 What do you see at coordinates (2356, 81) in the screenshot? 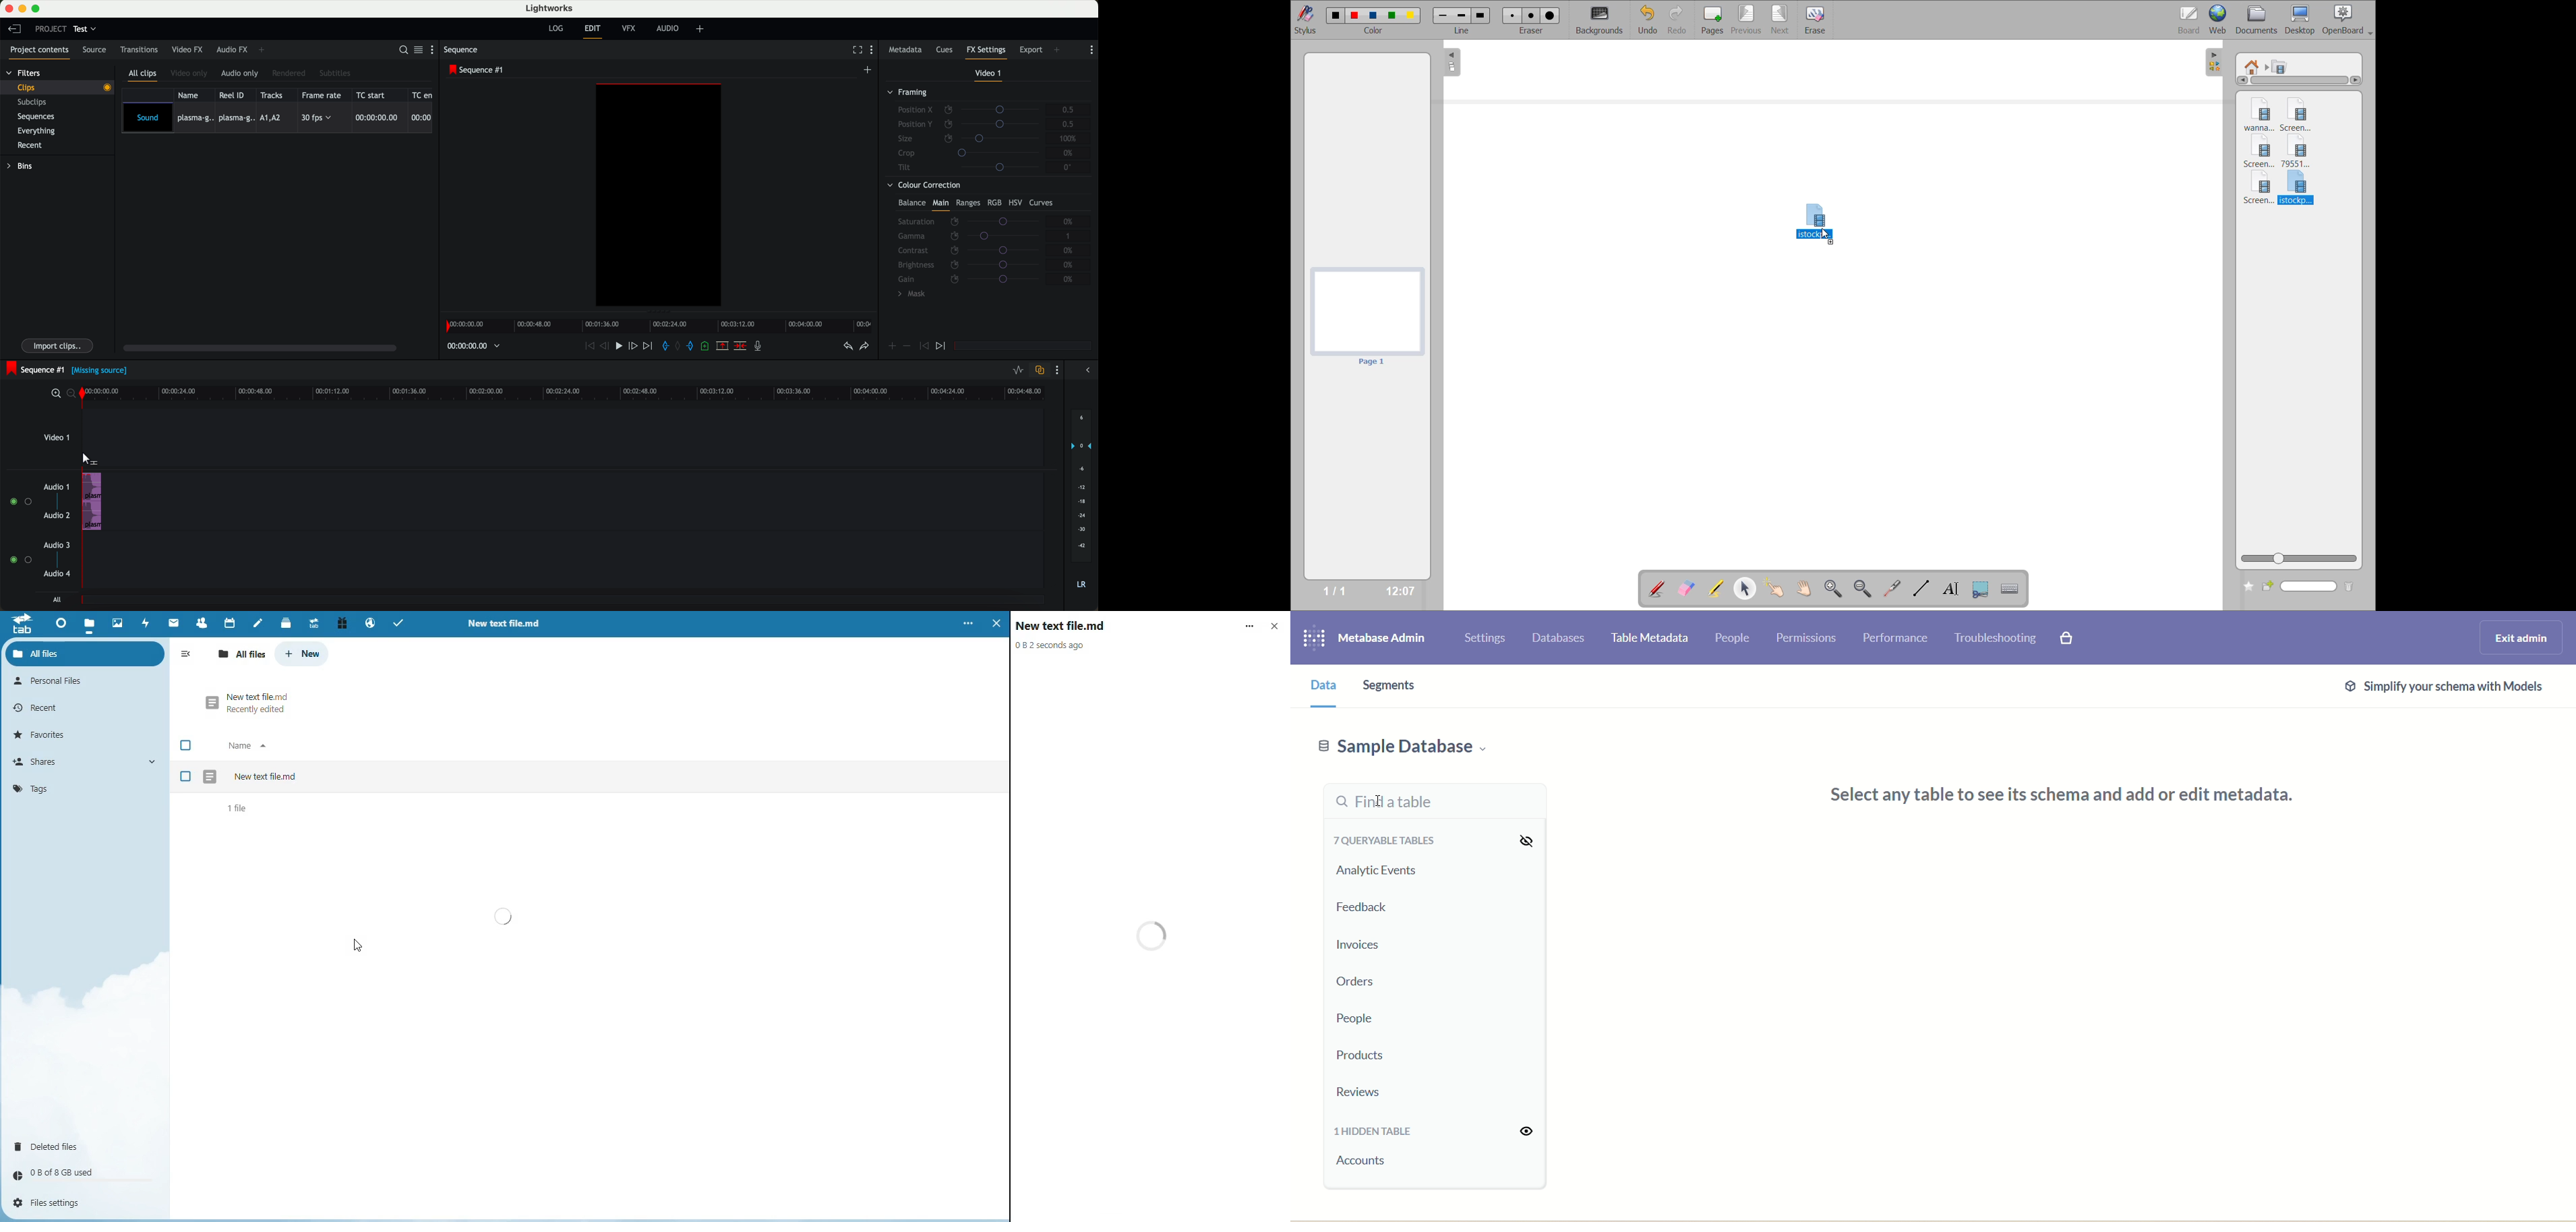
I see `Right arrow` at bounding box center [2356, 81].